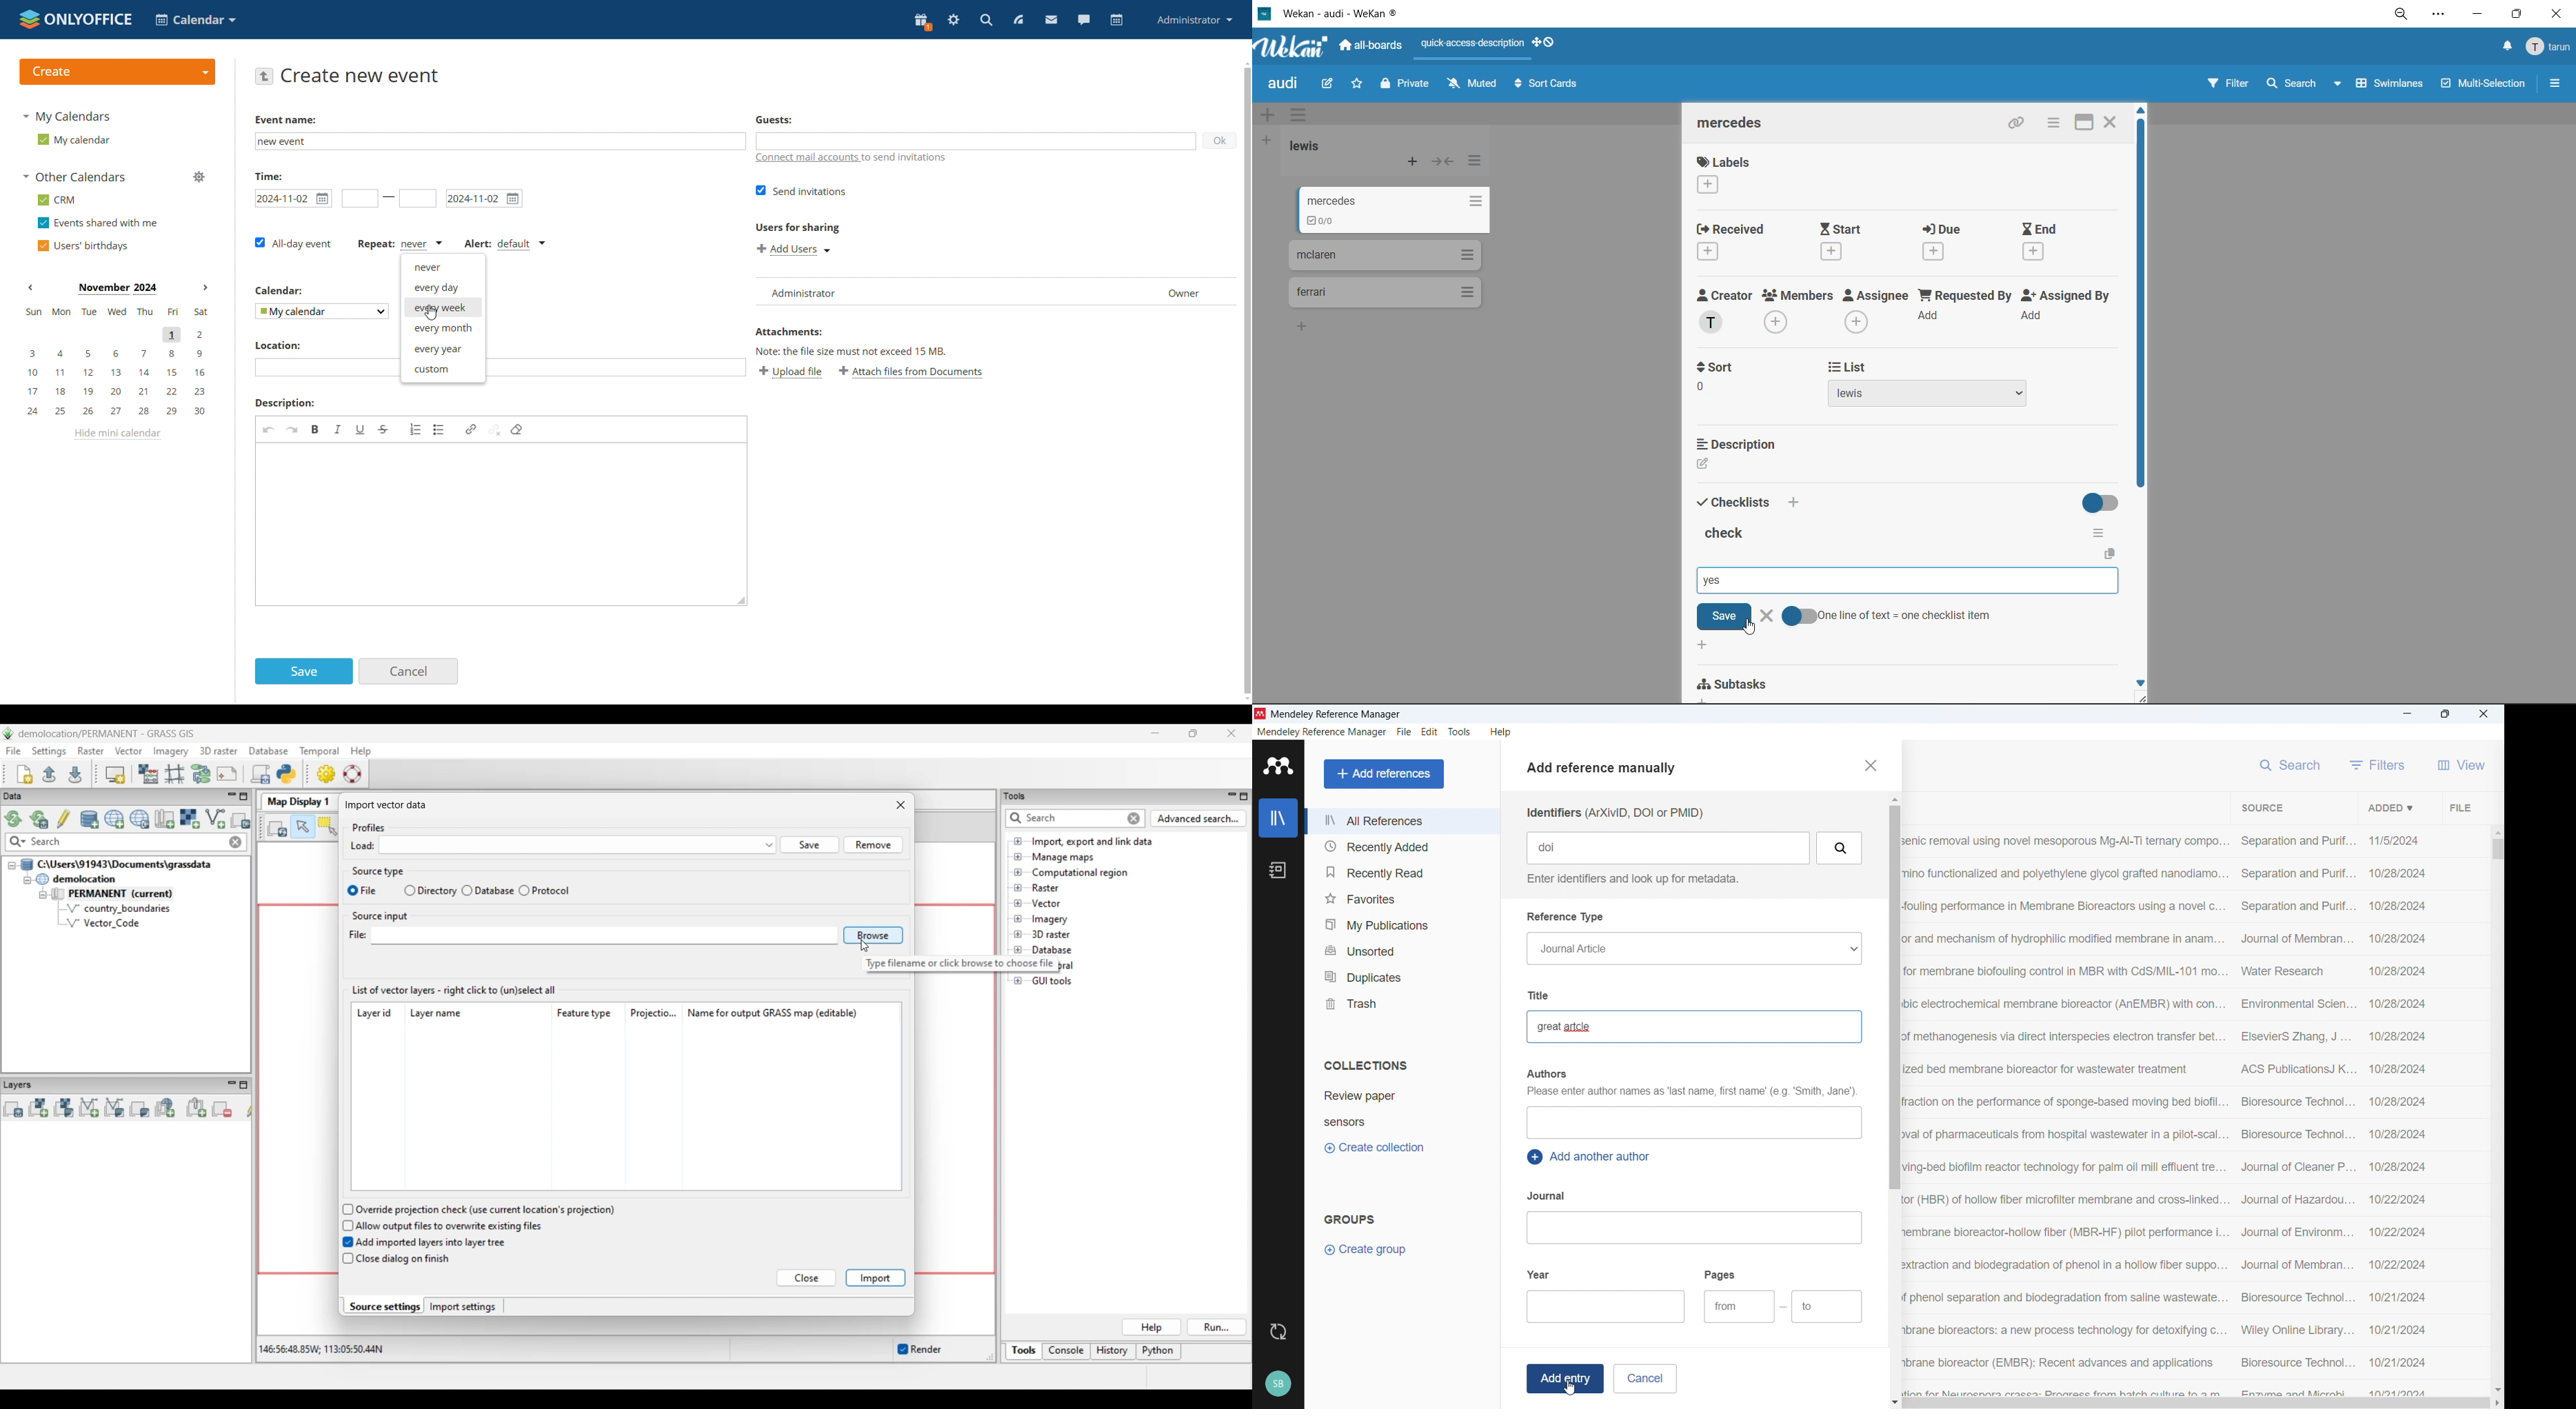 The image size is (2576, 1428). I want to click on due, so click(1951, 245).